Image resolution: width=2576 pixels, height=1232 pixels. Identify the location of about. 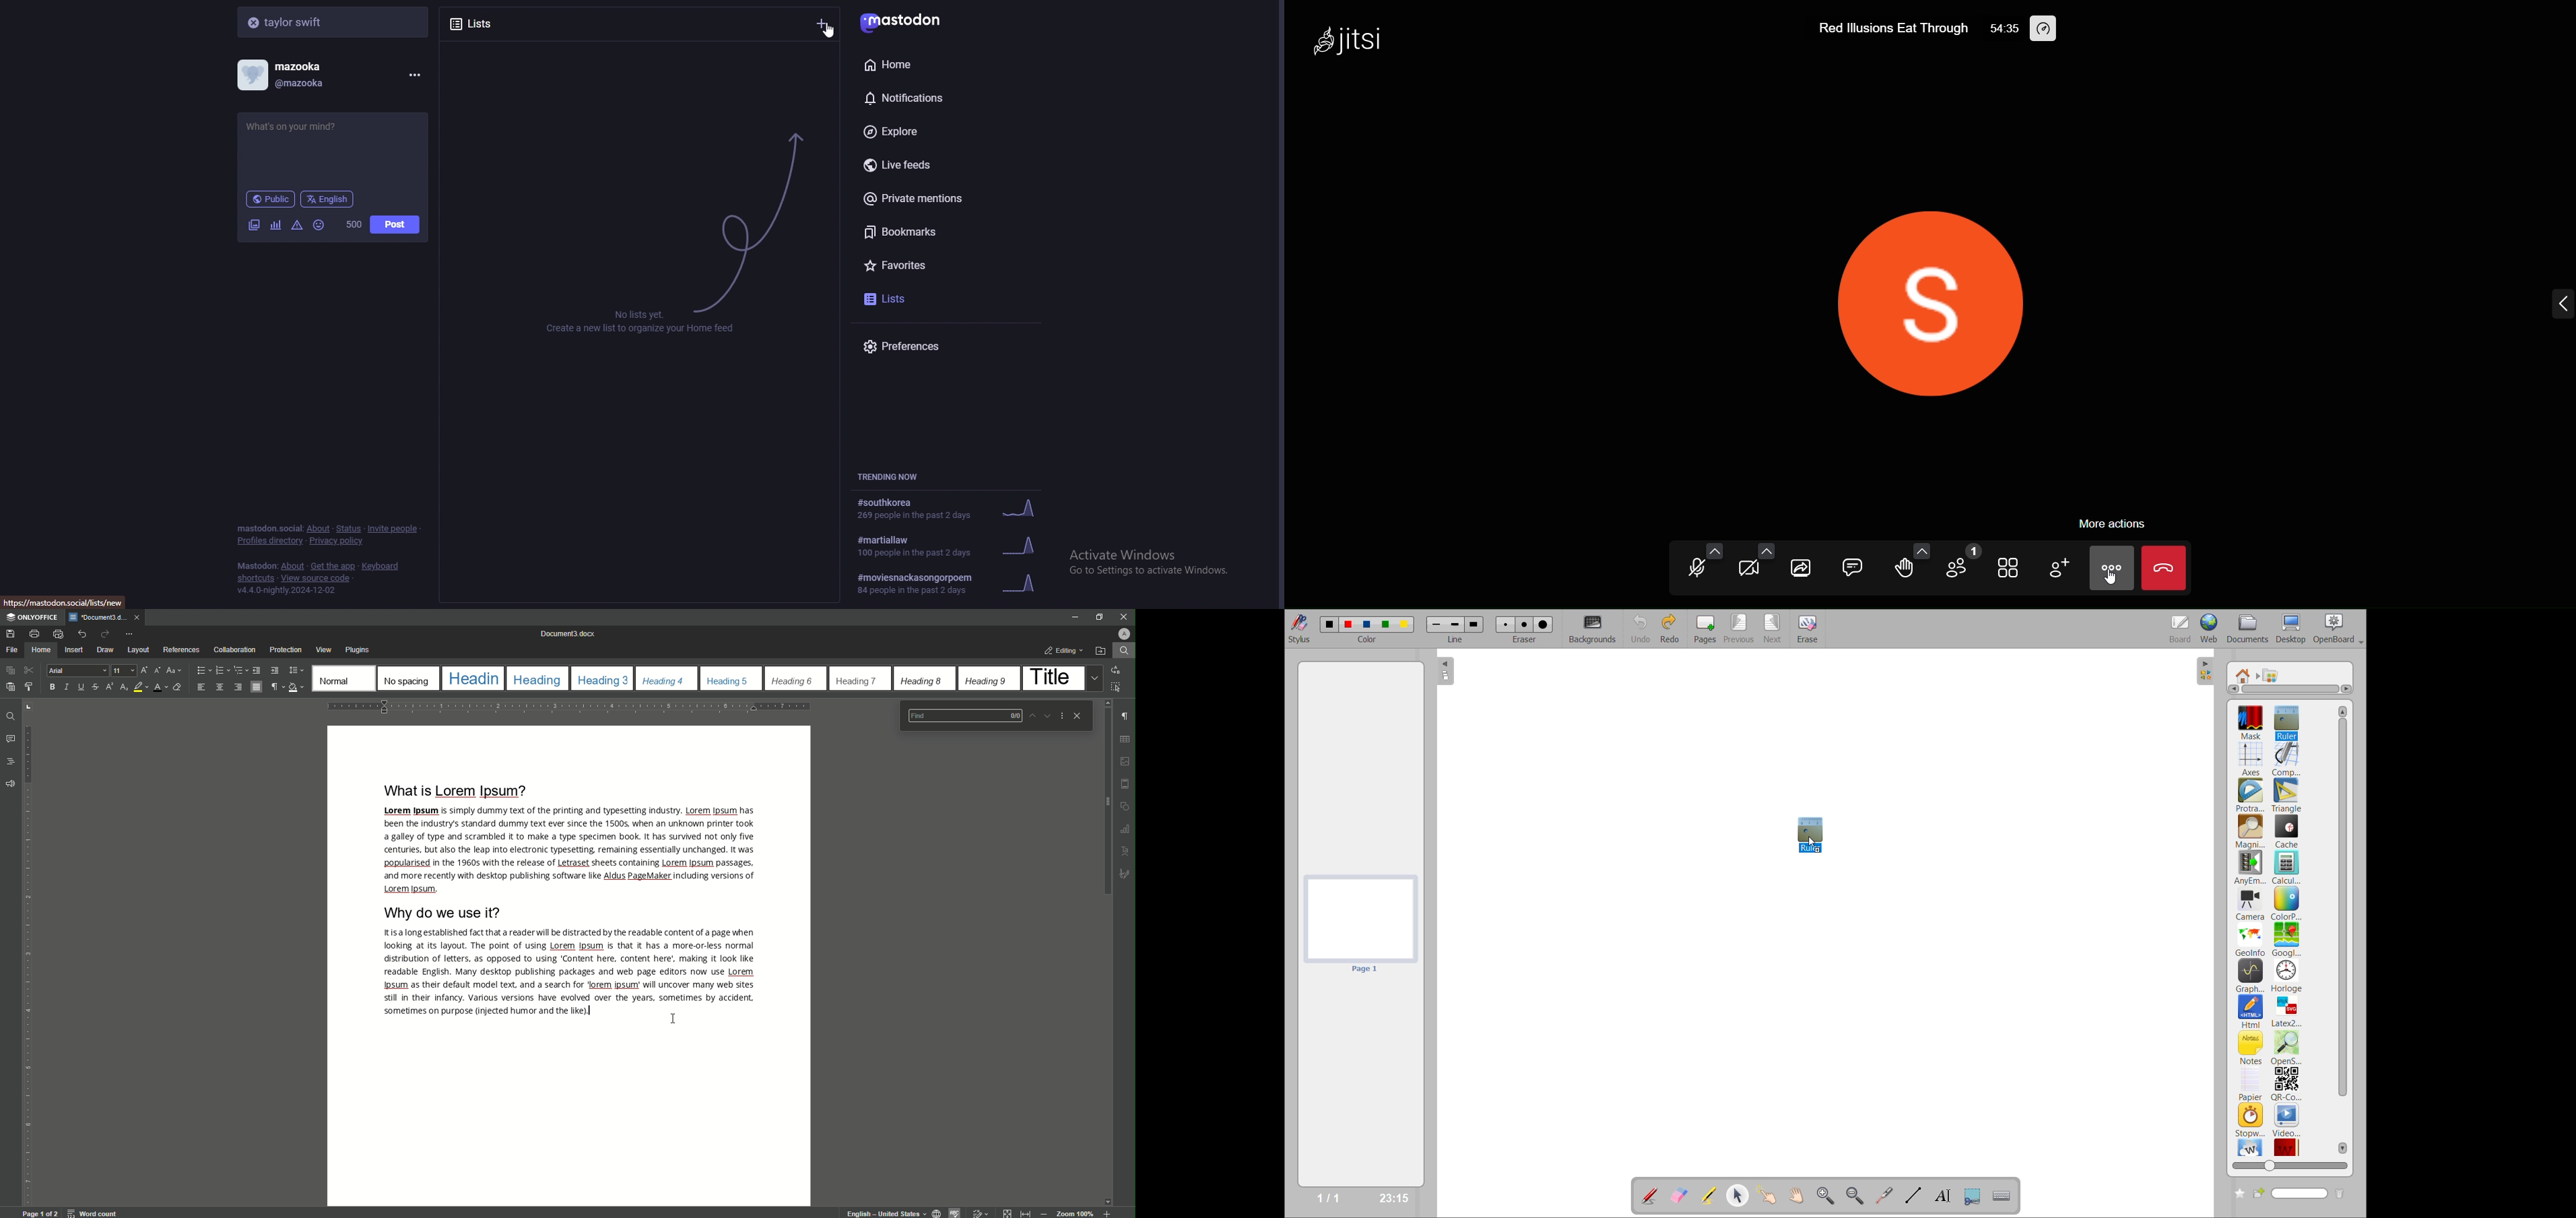
(318, 529).